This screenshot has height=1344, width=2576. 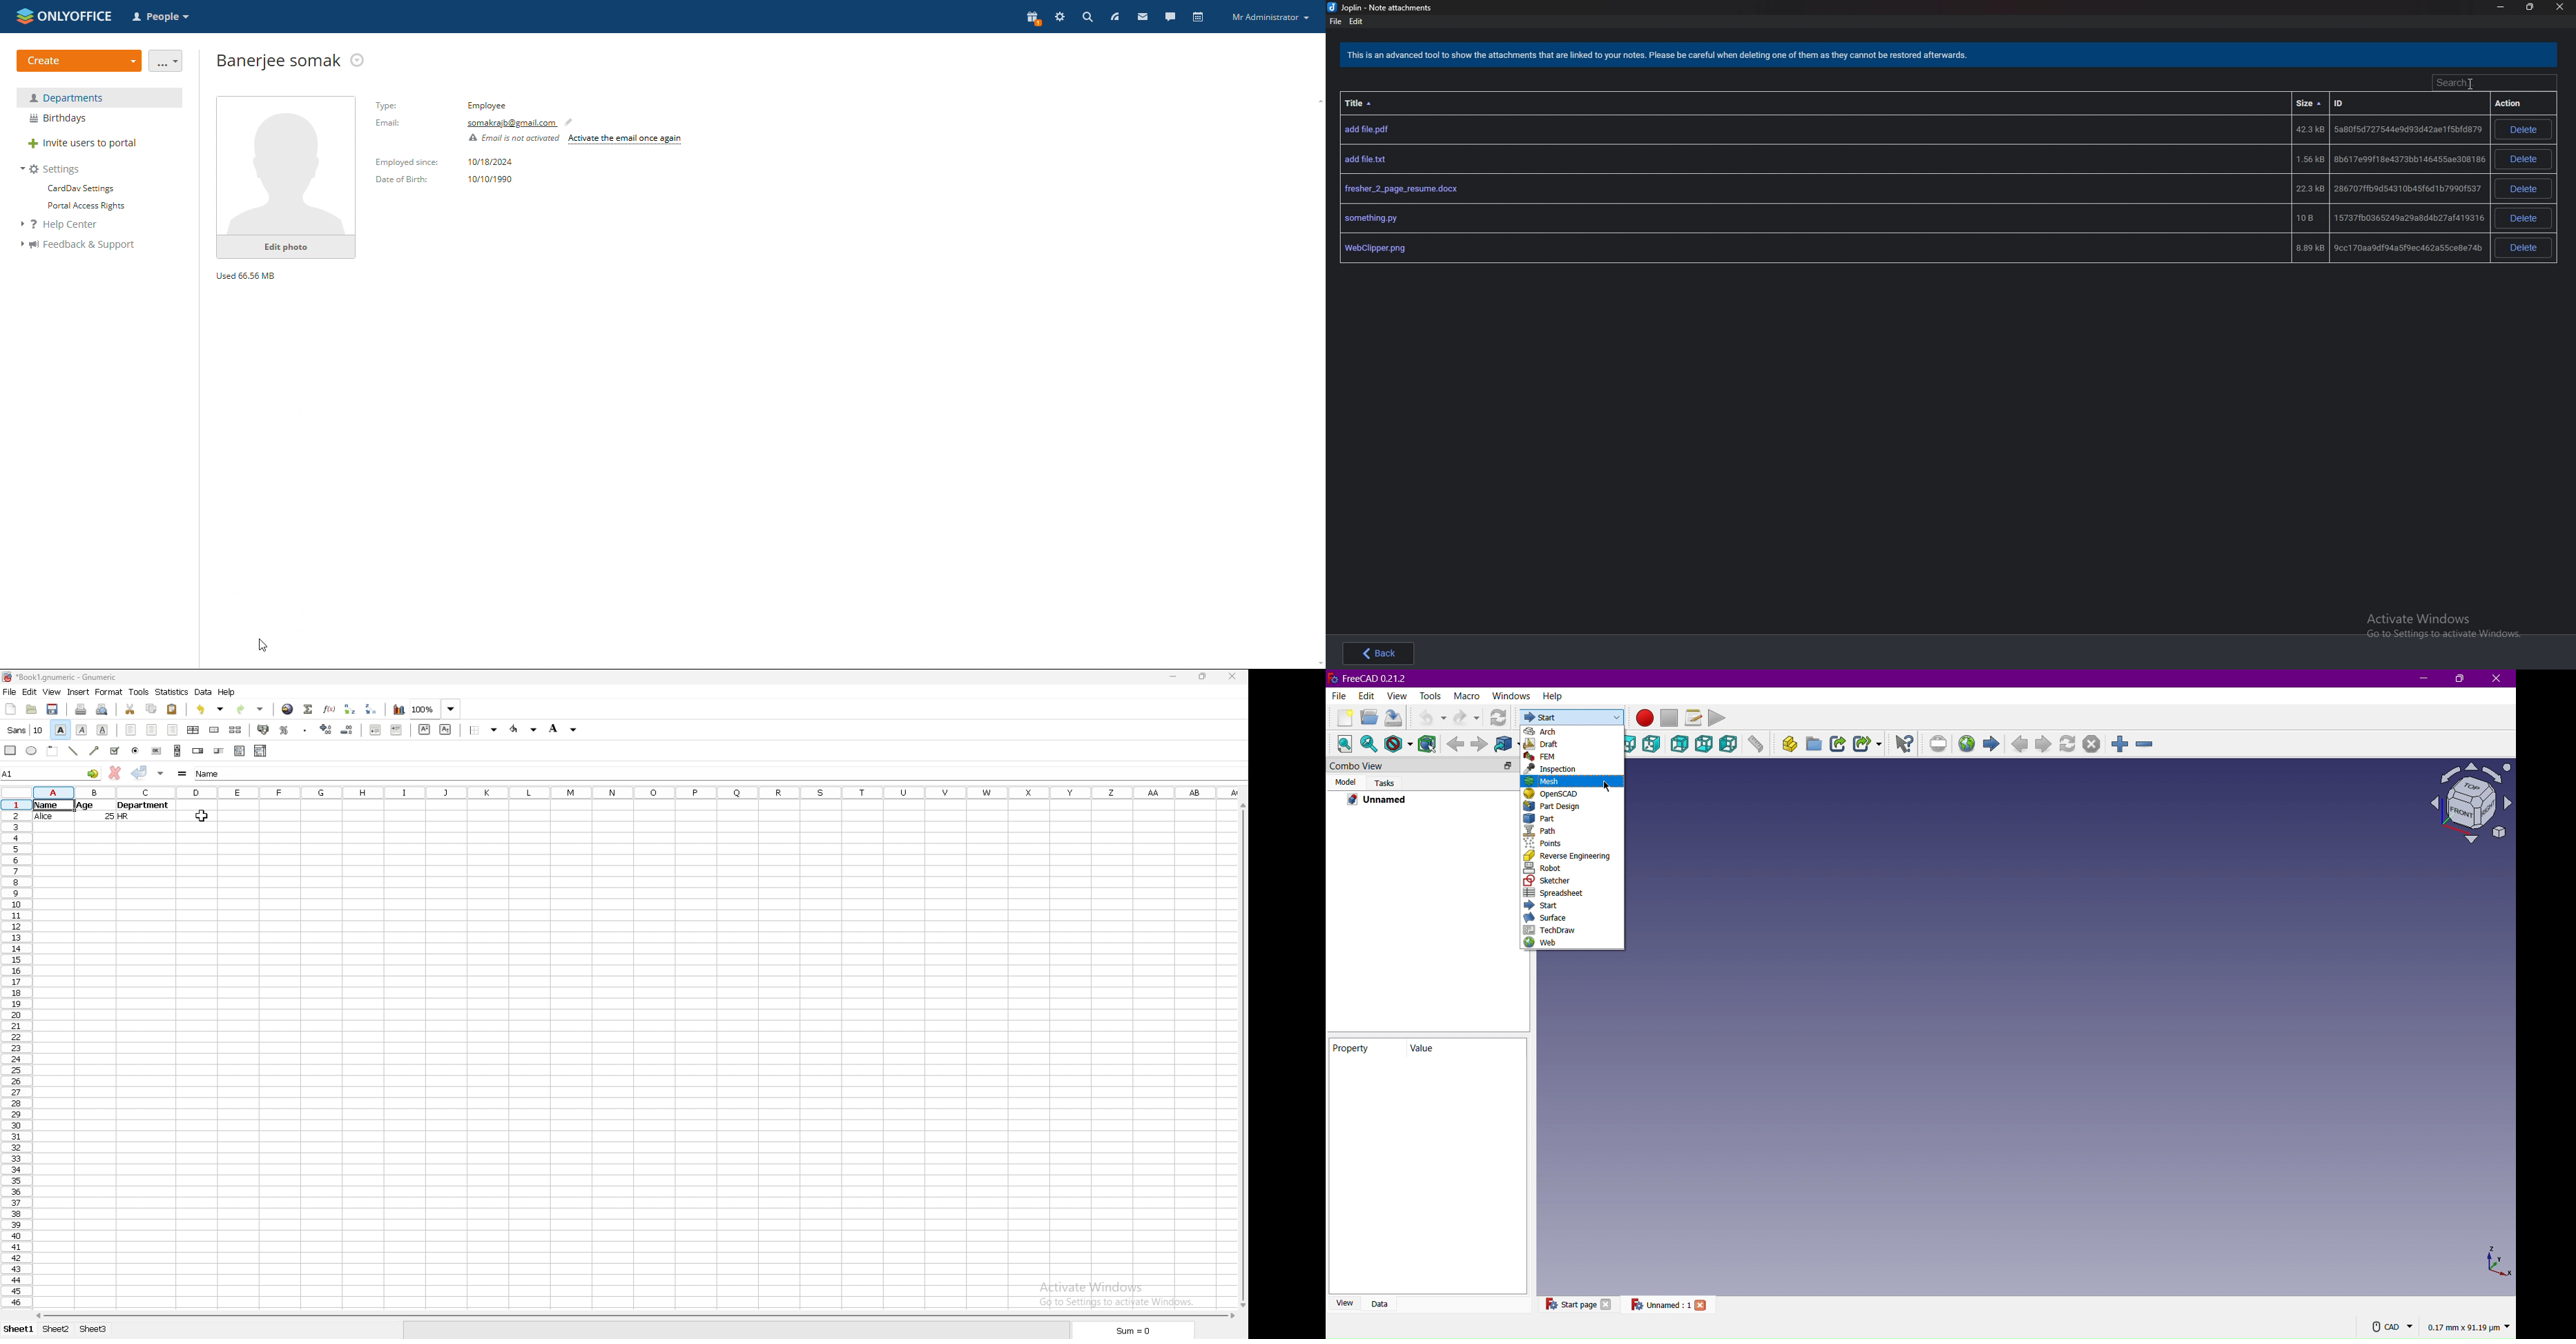 I want to click on delete, so click(x=2522, y=188).